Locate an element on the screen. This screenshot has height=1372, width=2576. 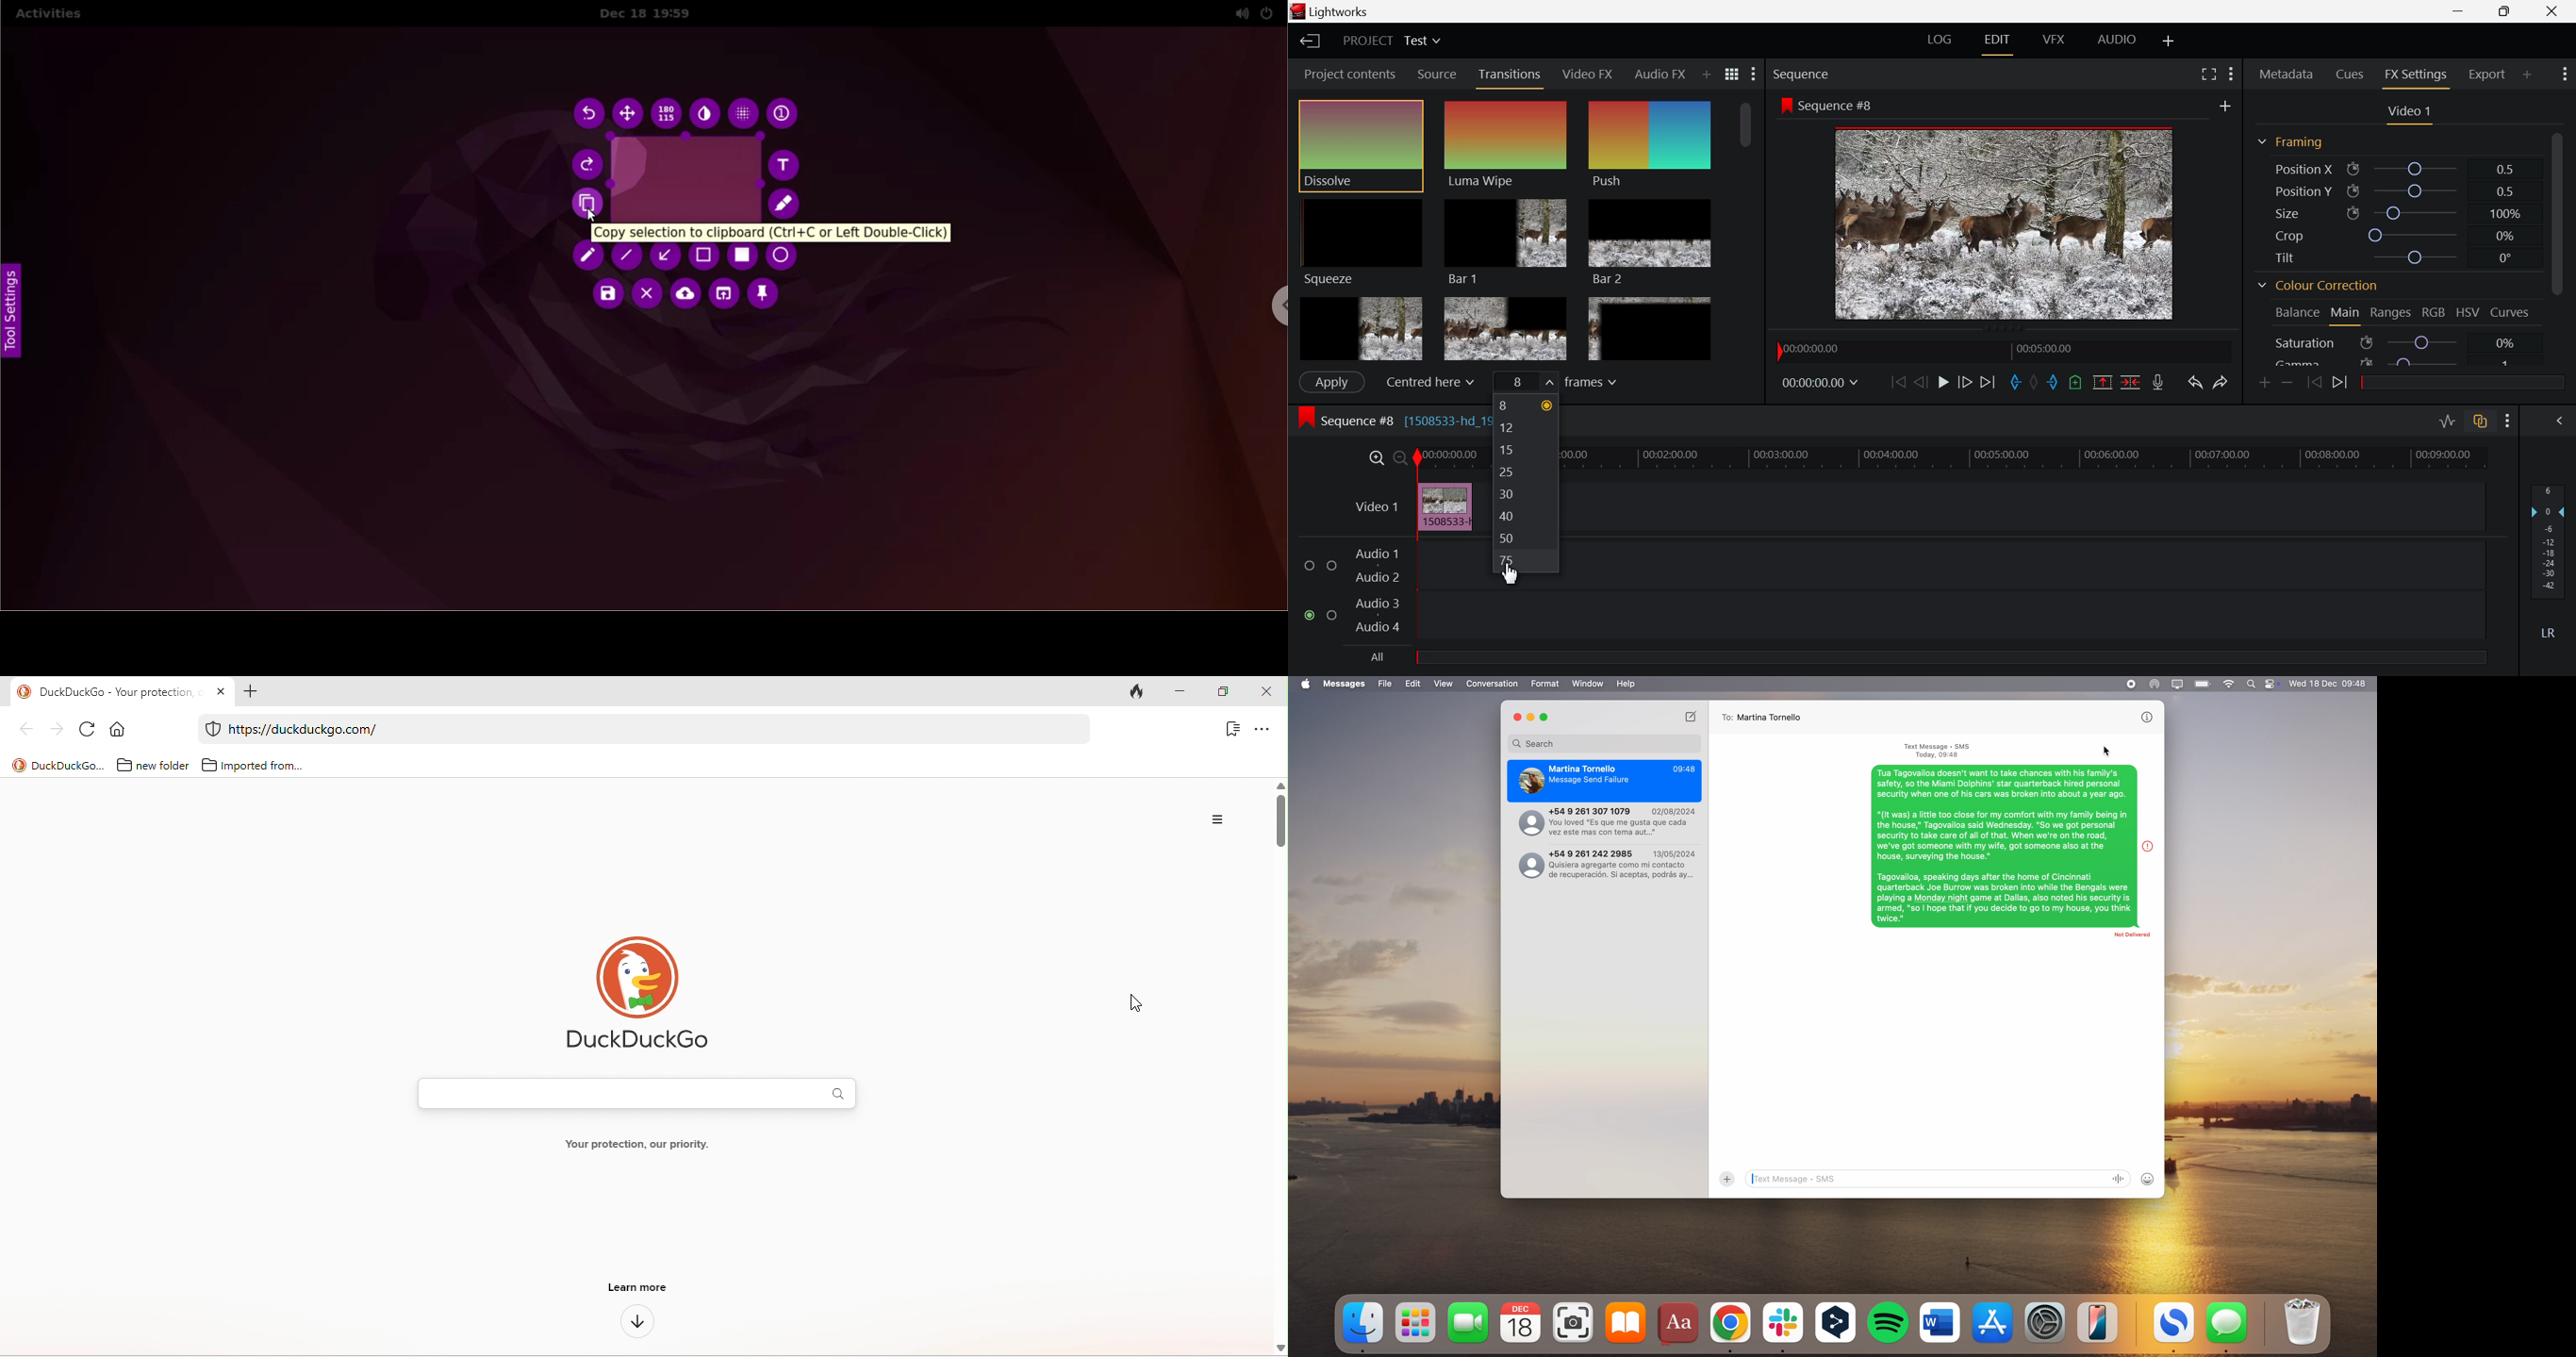
wifi is located at coordinates (2229, 685).